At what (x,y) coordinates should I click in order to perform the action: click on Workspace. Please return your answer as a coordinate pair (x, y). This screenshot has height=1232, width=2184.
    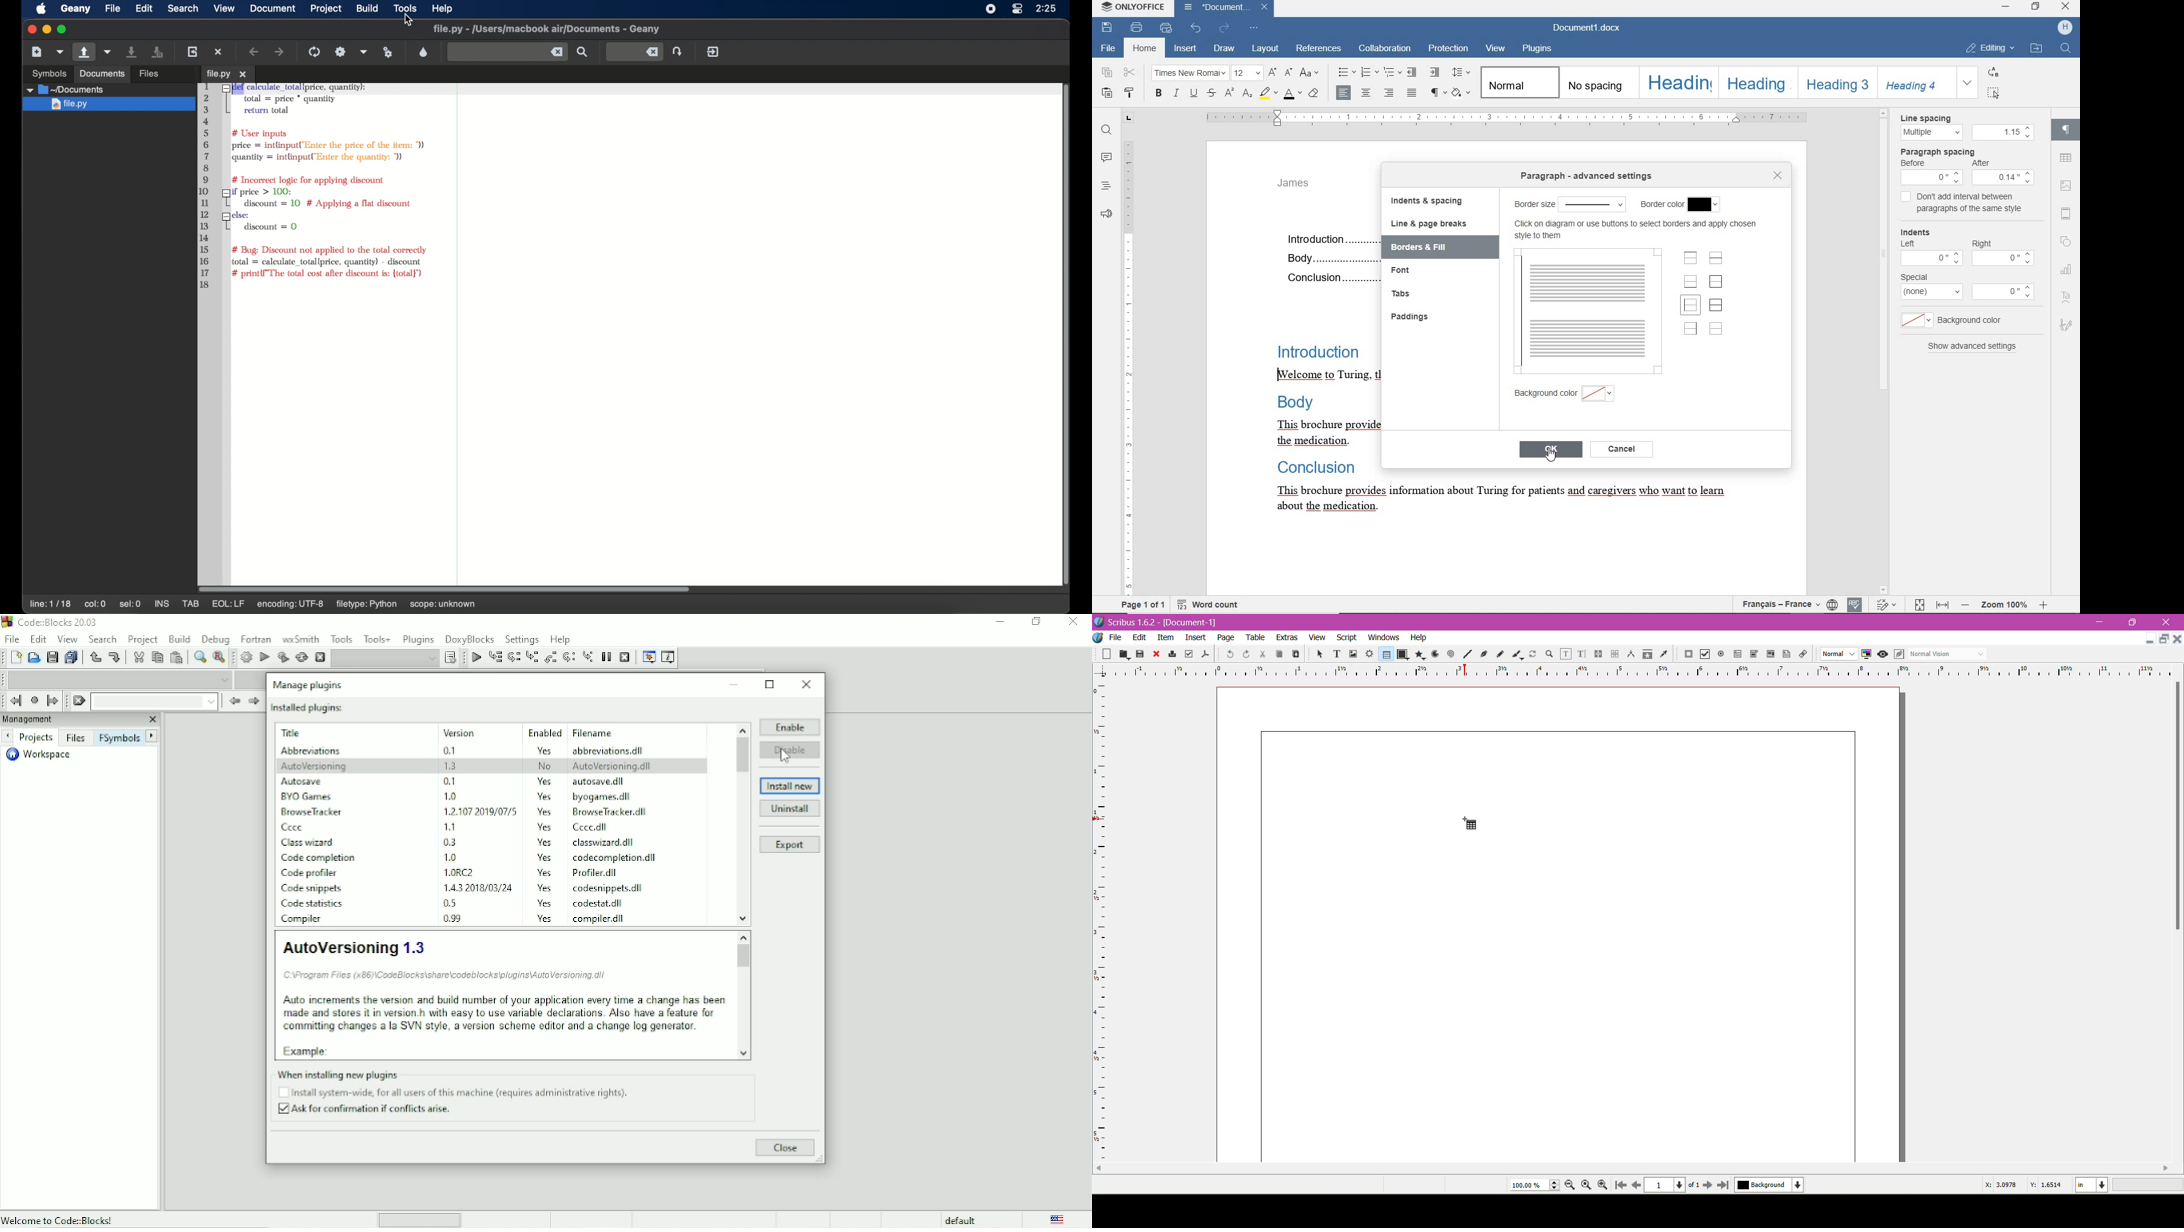
    Looking at the image, I should click on (37, 755).